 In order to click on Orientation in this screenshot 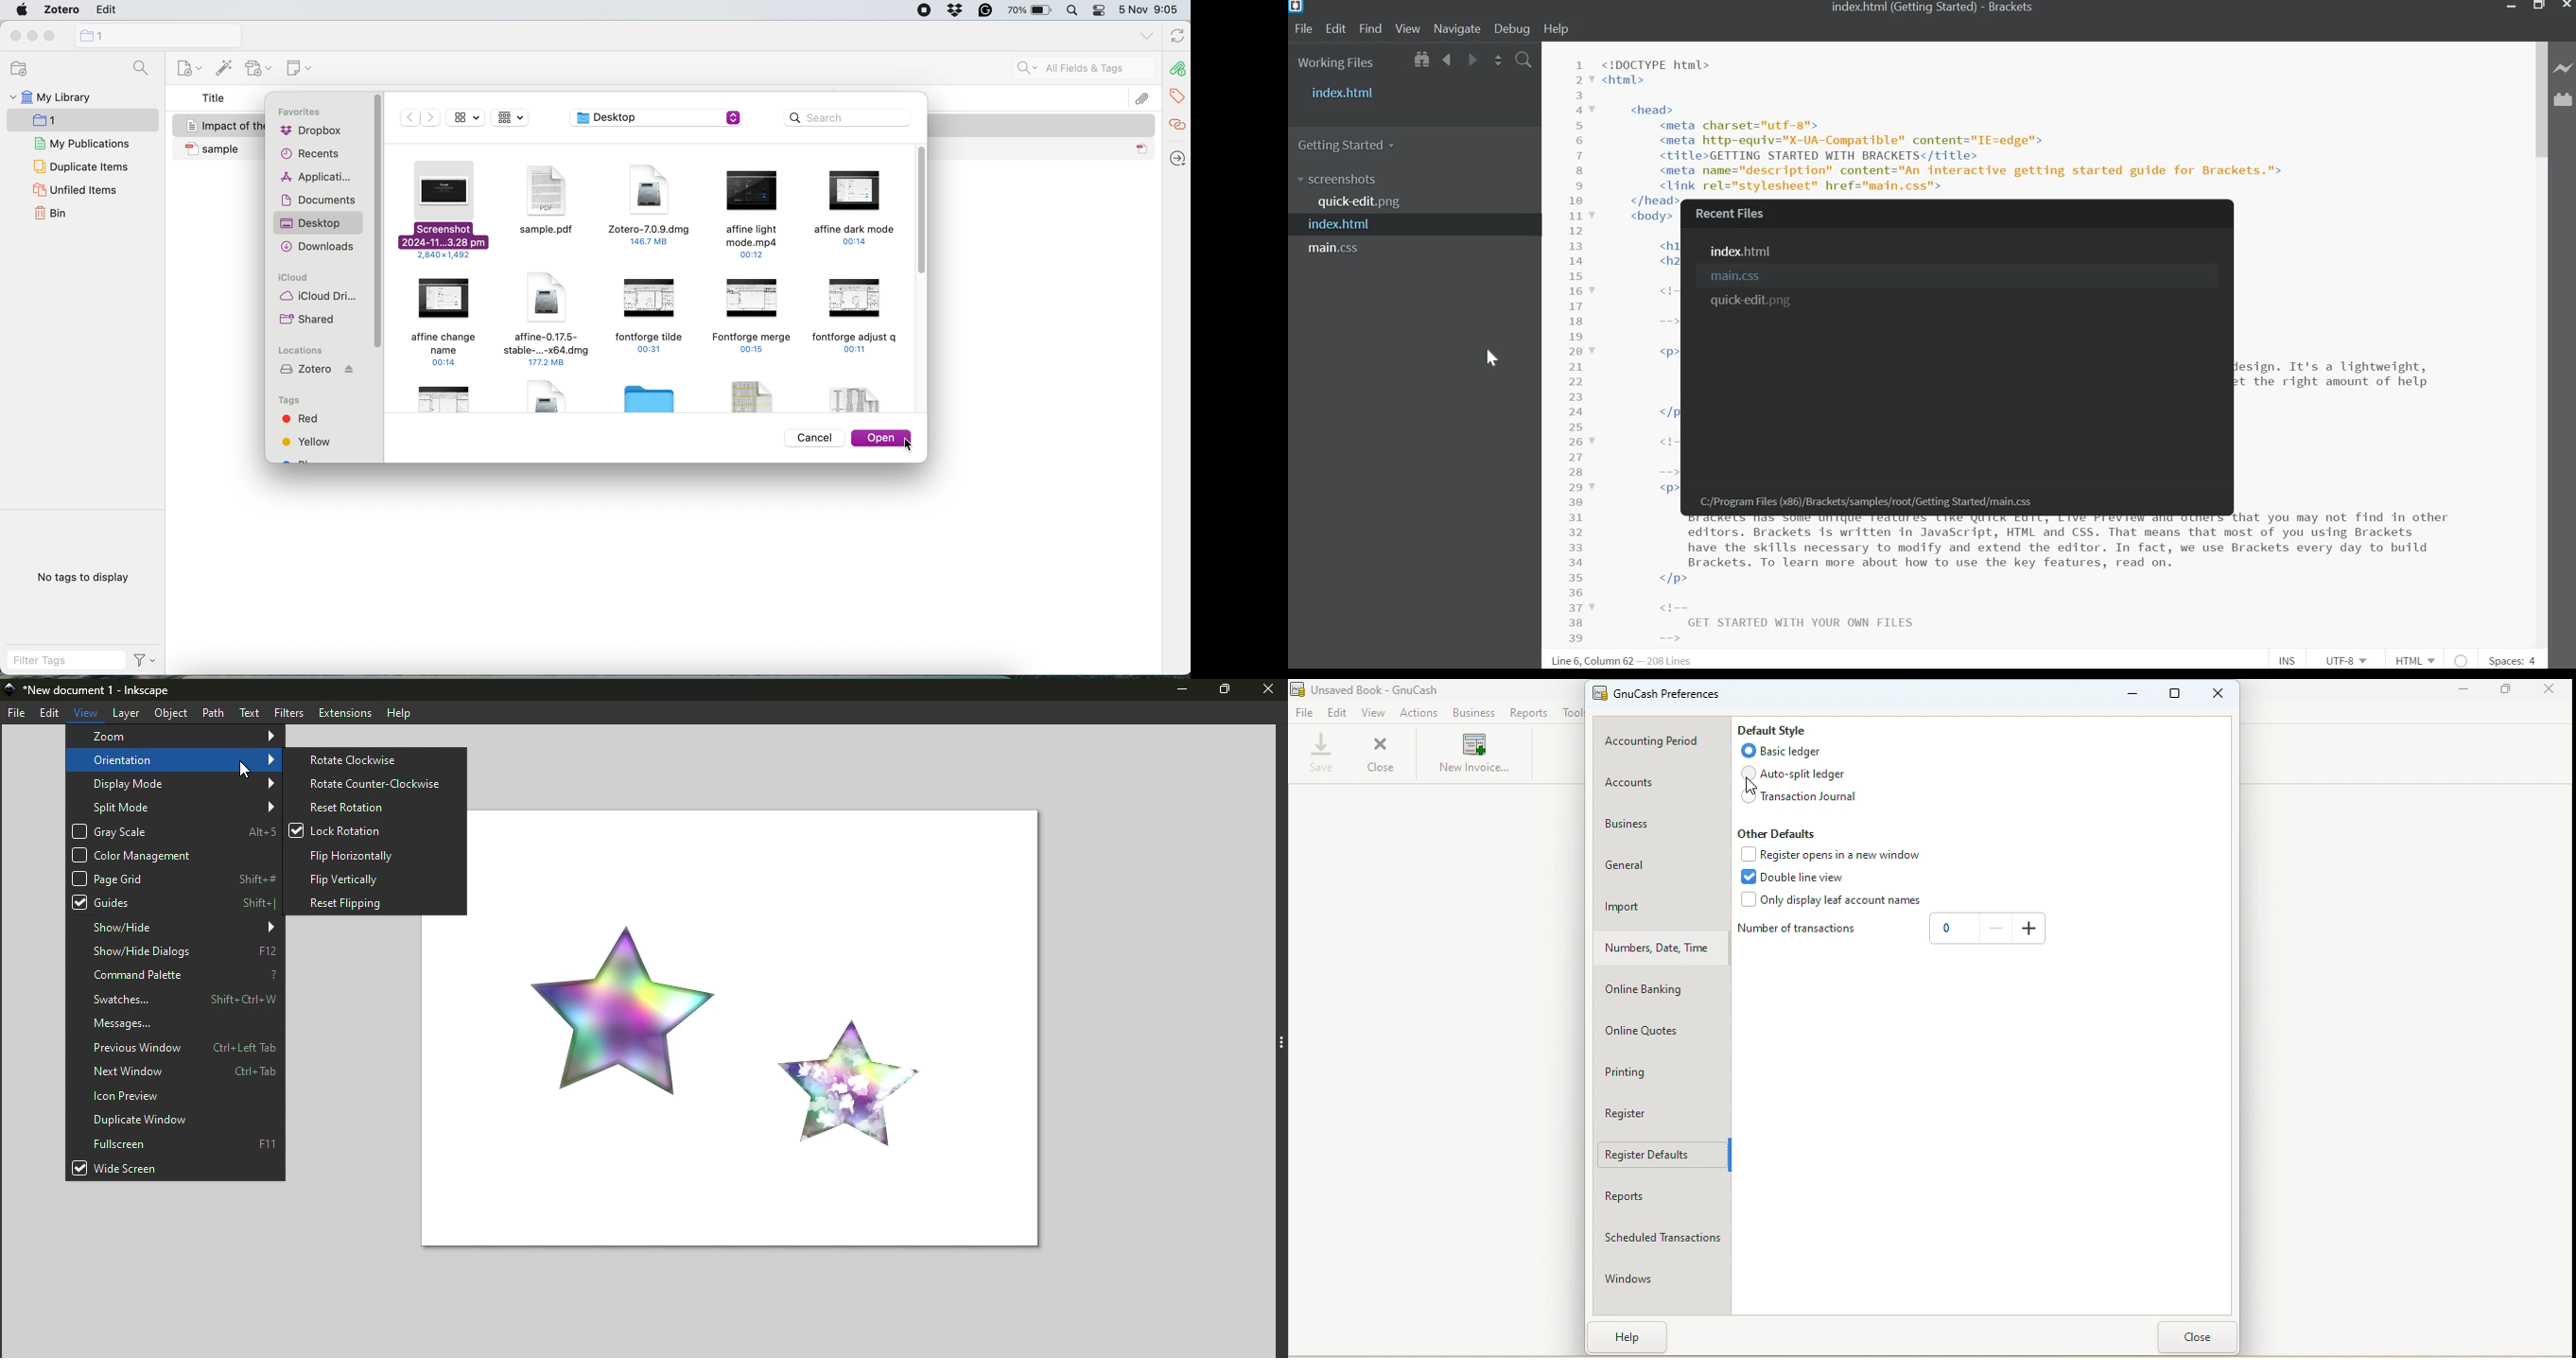, I will do `click(175, 759)`.